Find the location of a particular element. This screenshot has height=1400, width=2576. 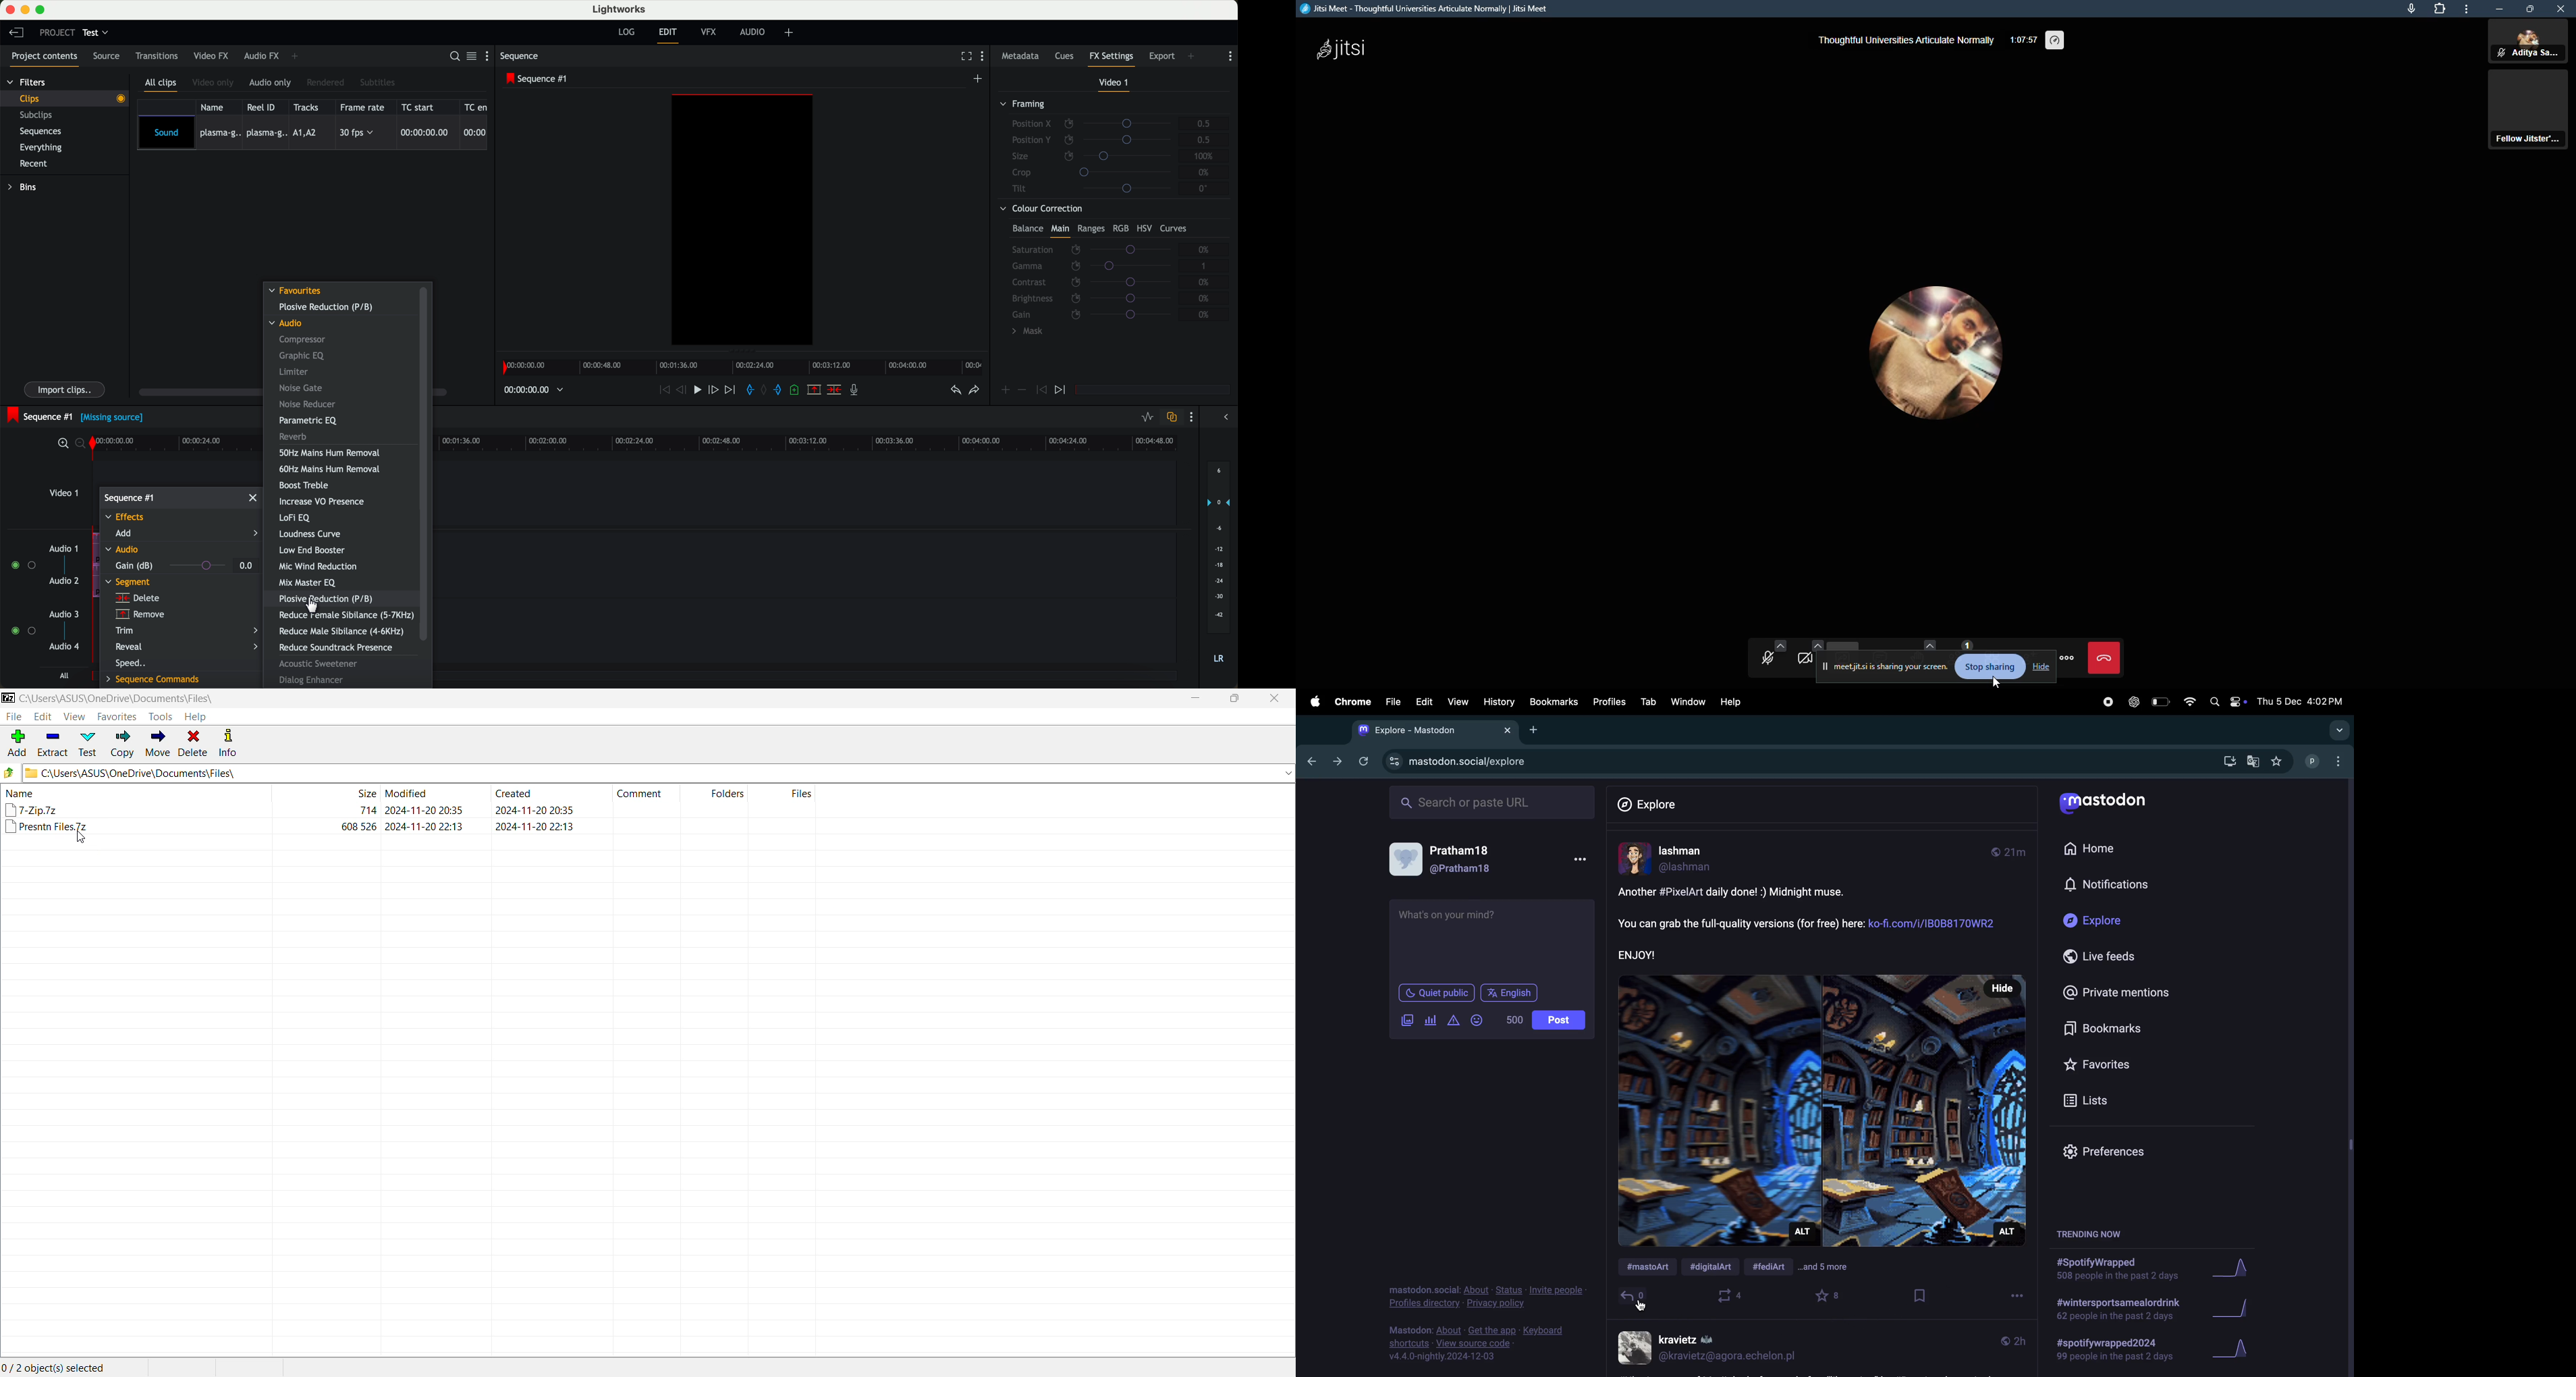

subclips is located at coordinates (38, 116).